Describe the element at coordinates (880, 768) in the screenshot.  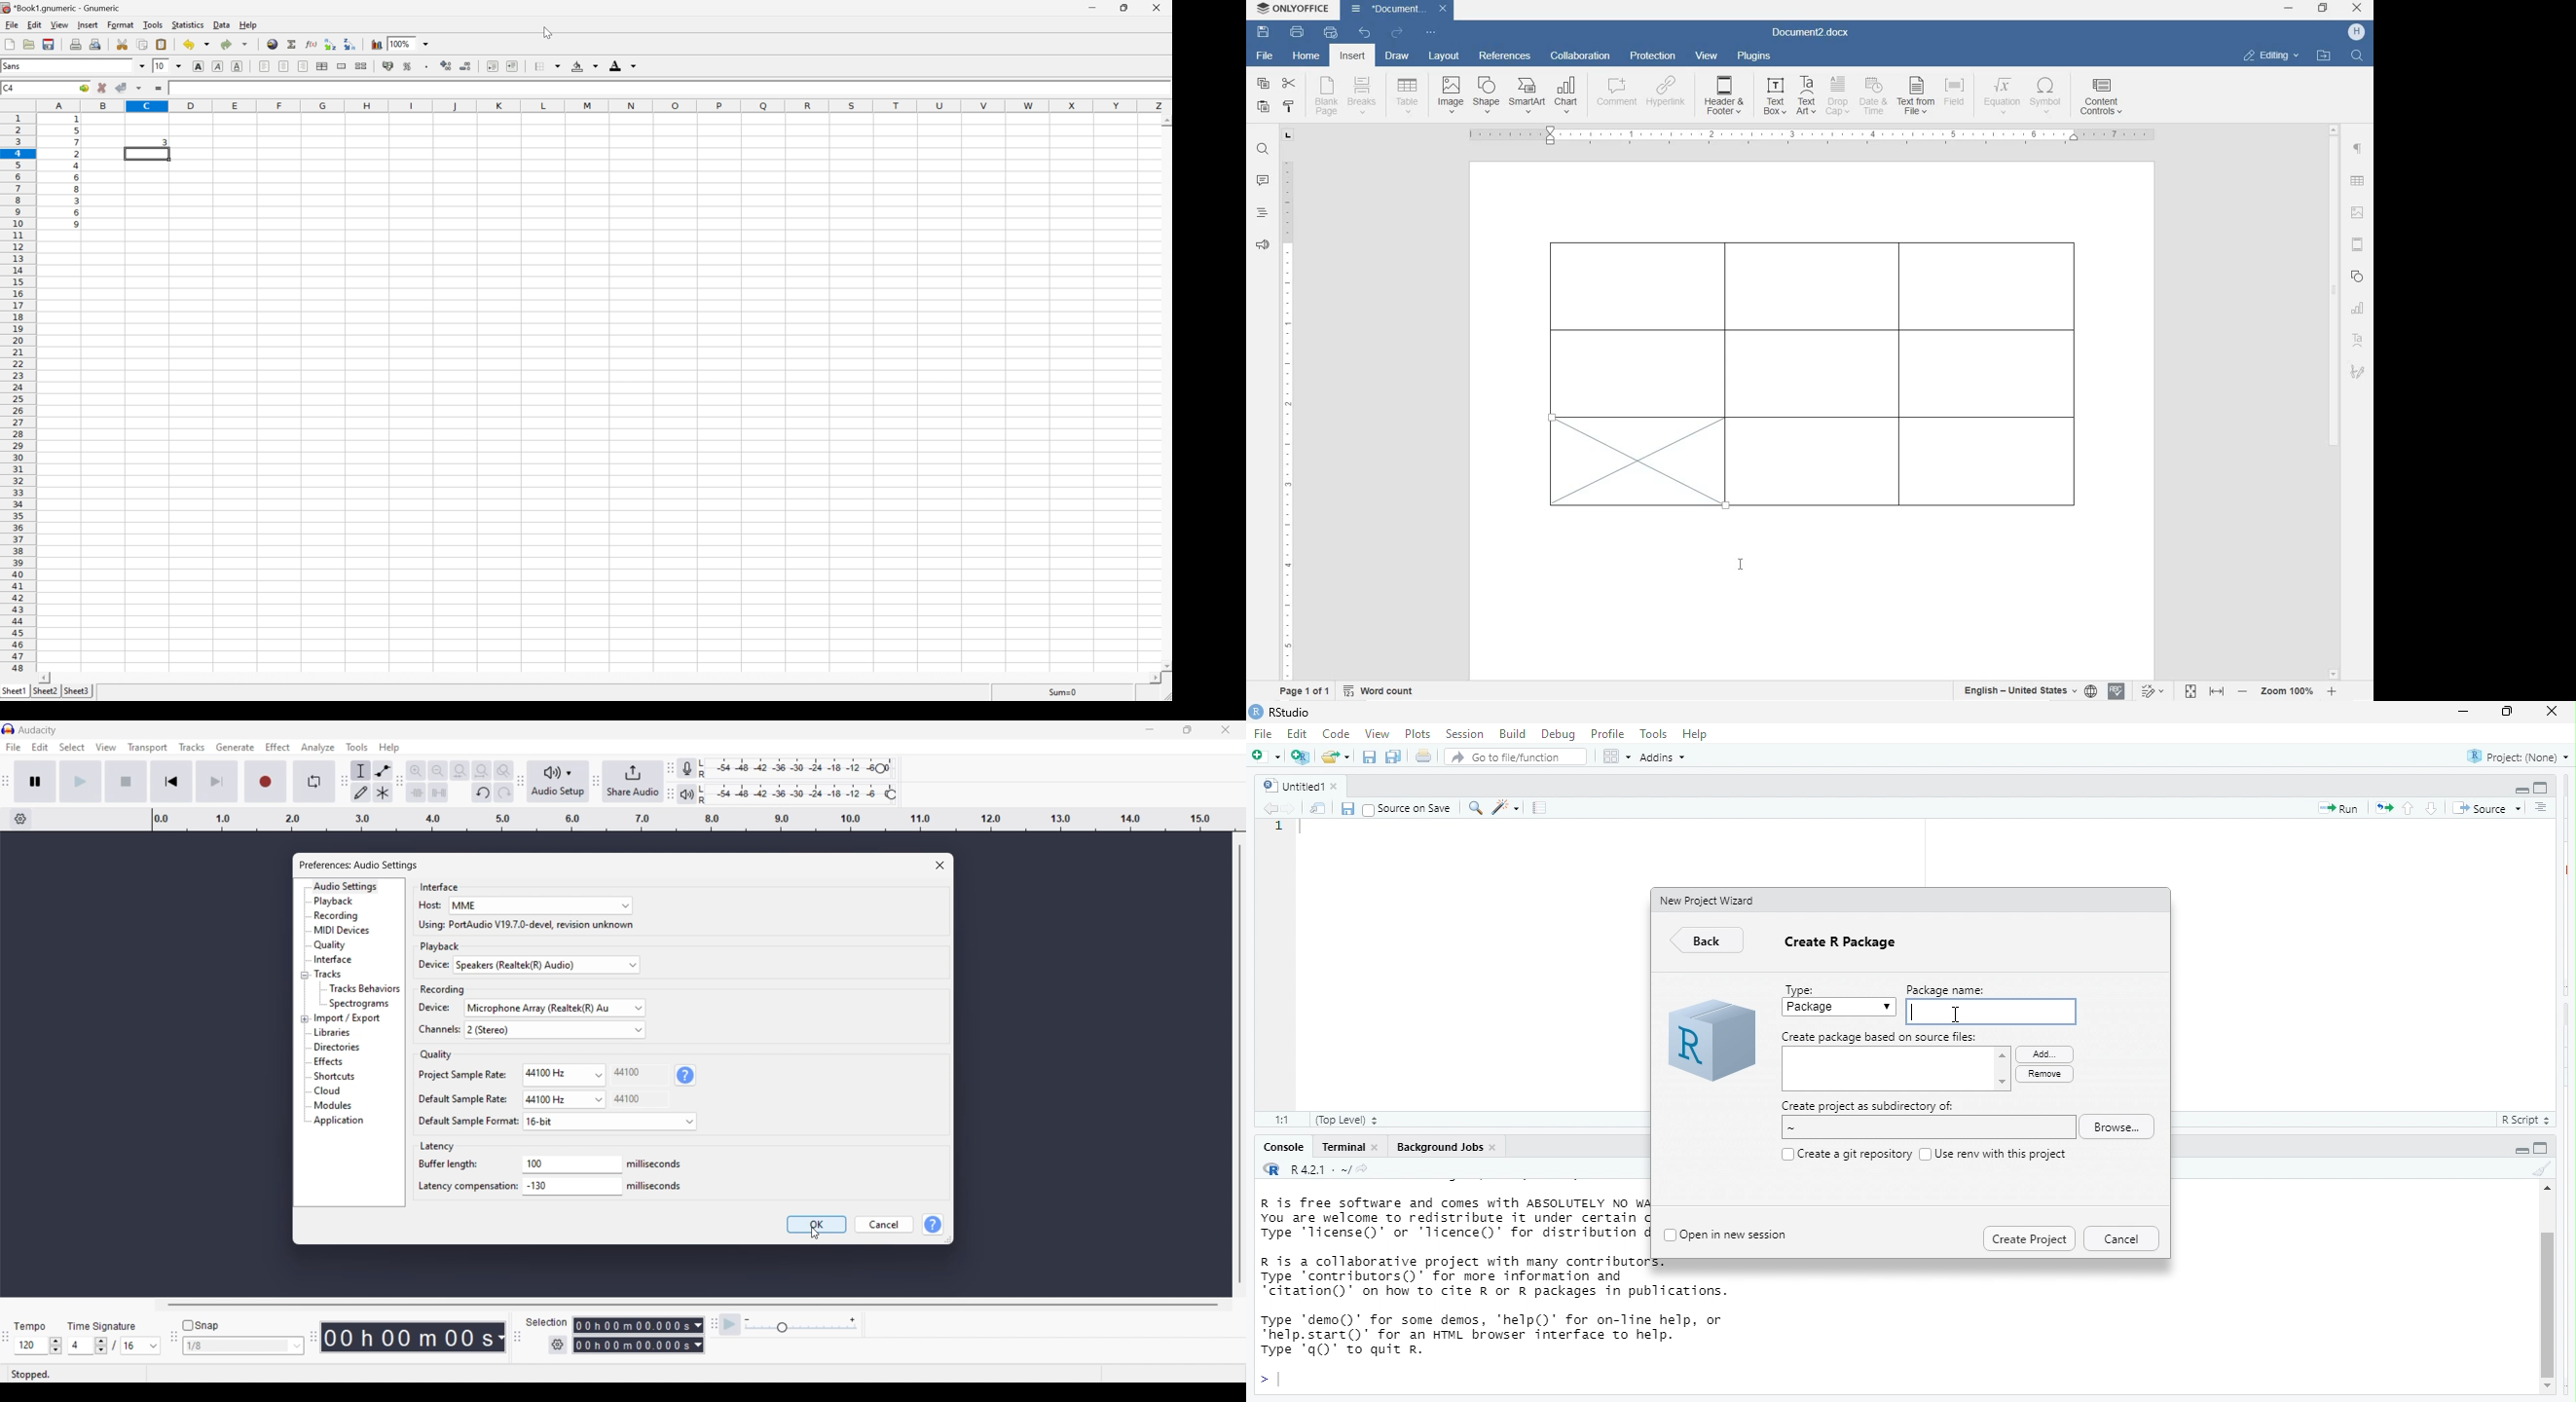
I see `Change recording level` at that location.